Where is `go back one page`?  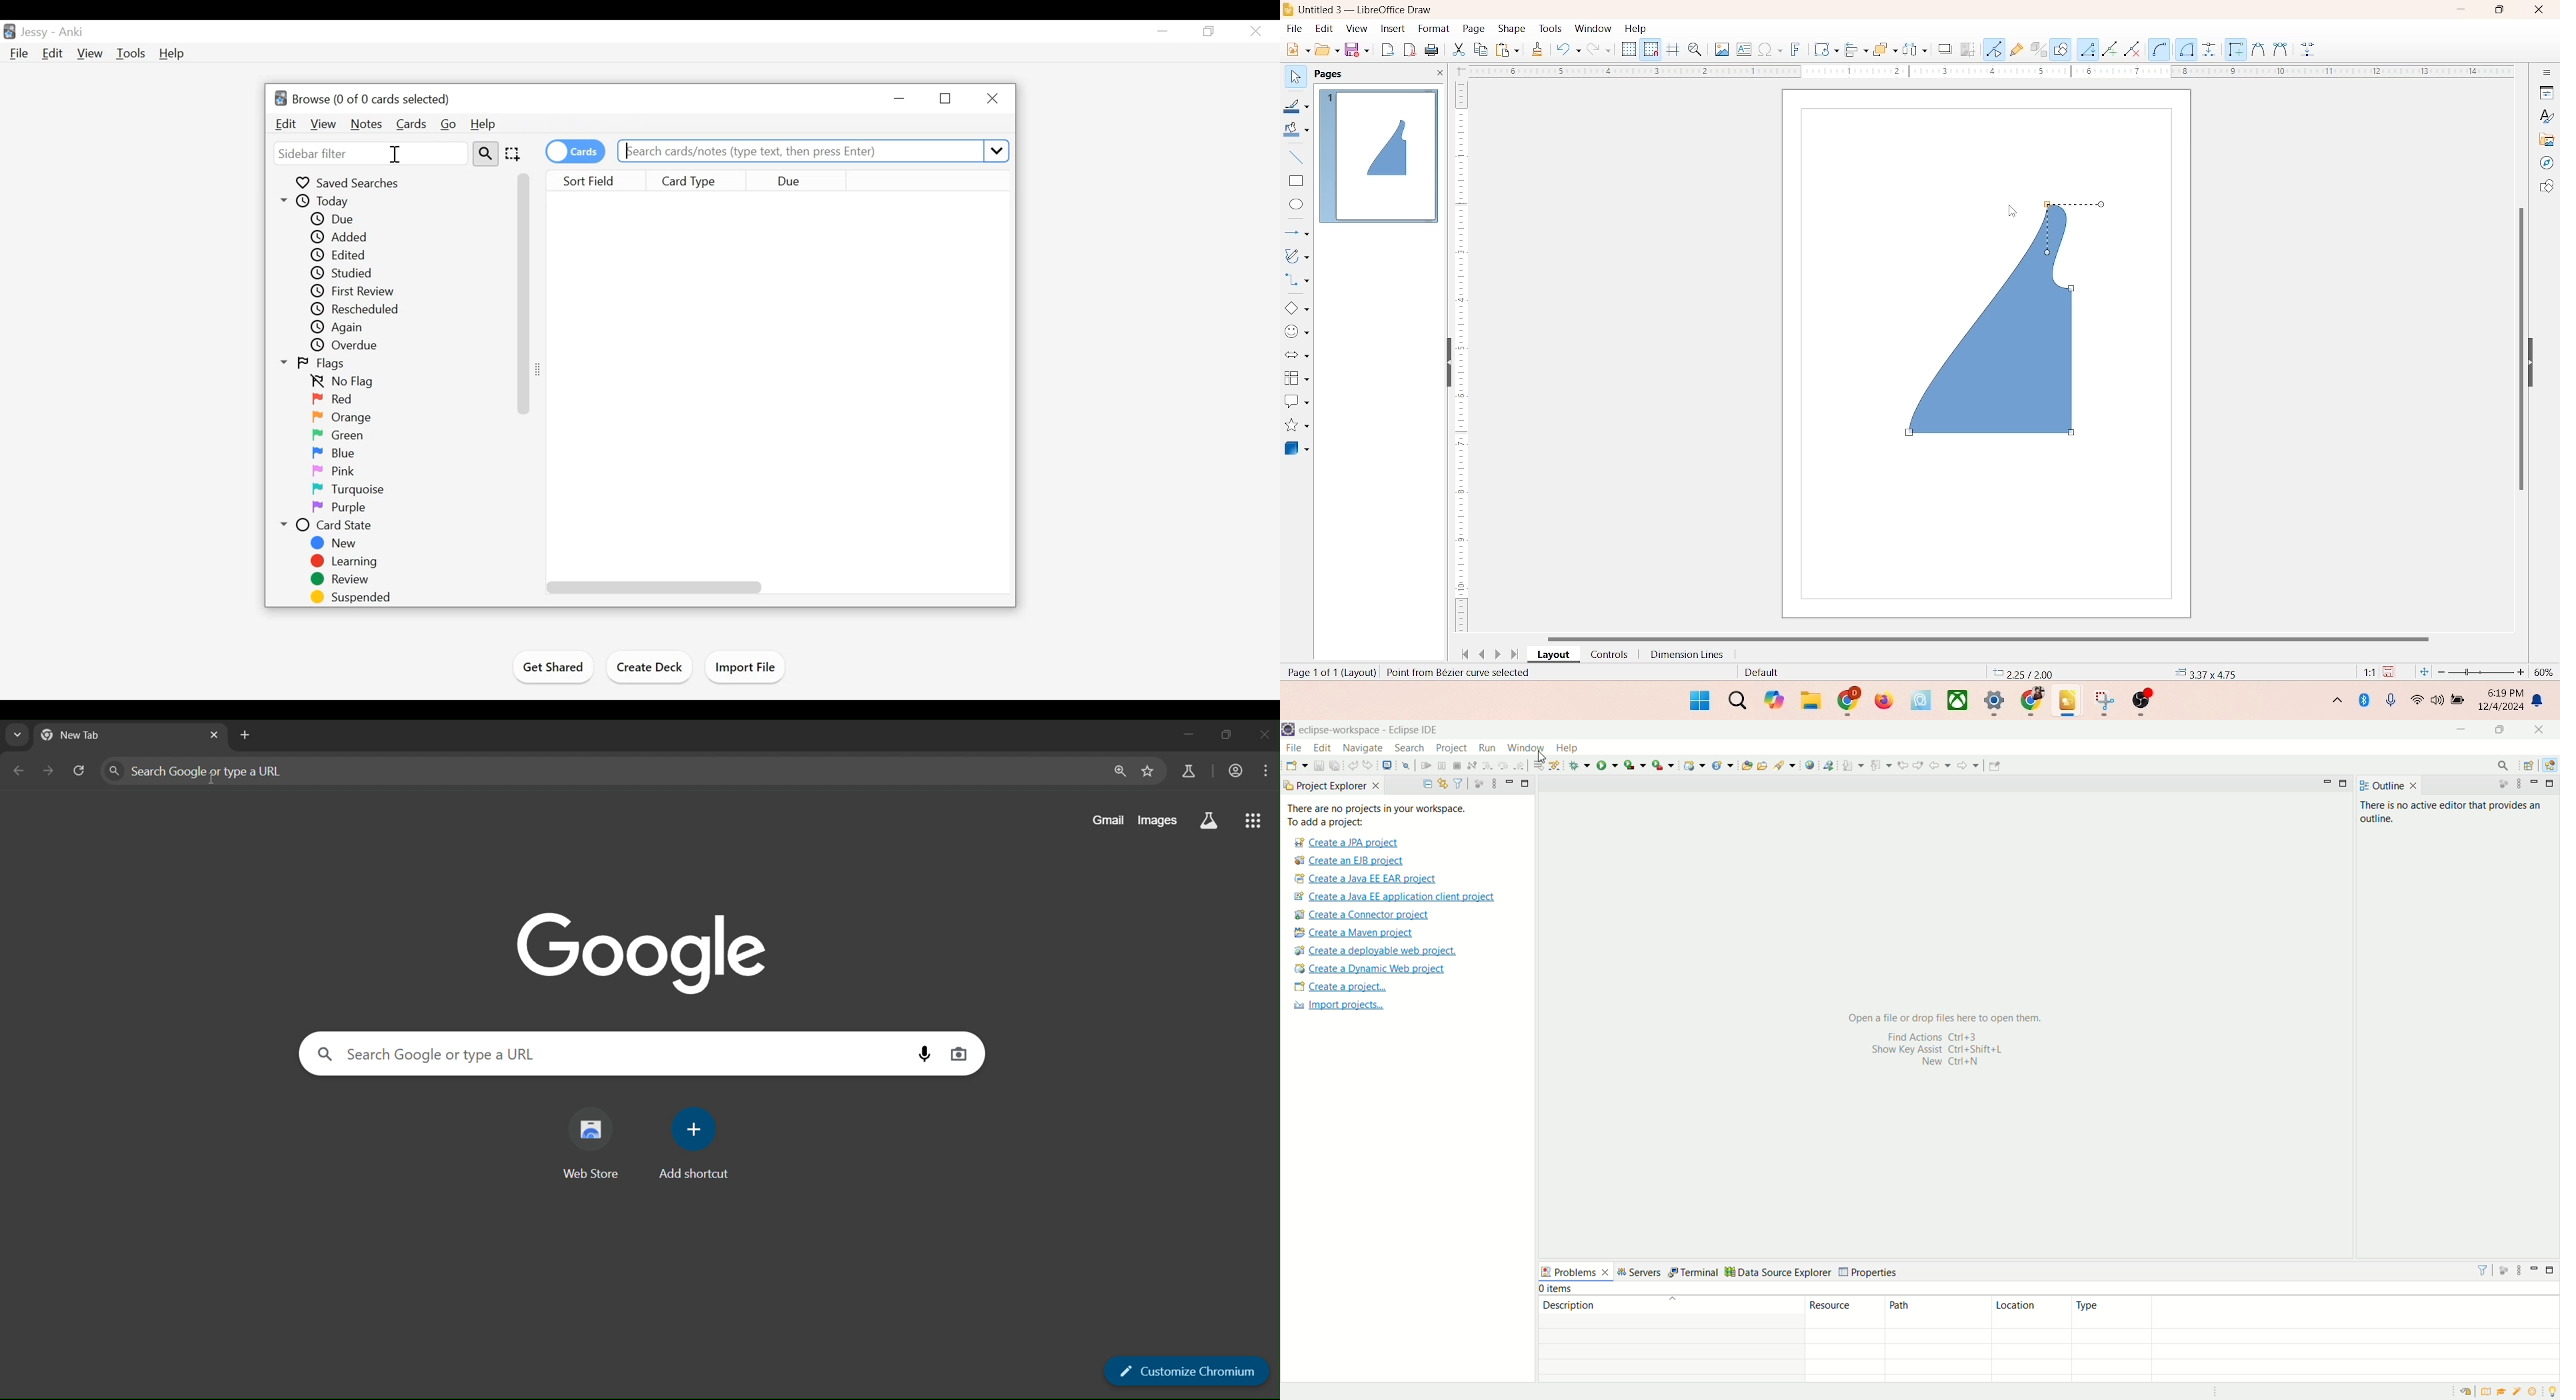 go back one page is located at coordinates (19, 772).